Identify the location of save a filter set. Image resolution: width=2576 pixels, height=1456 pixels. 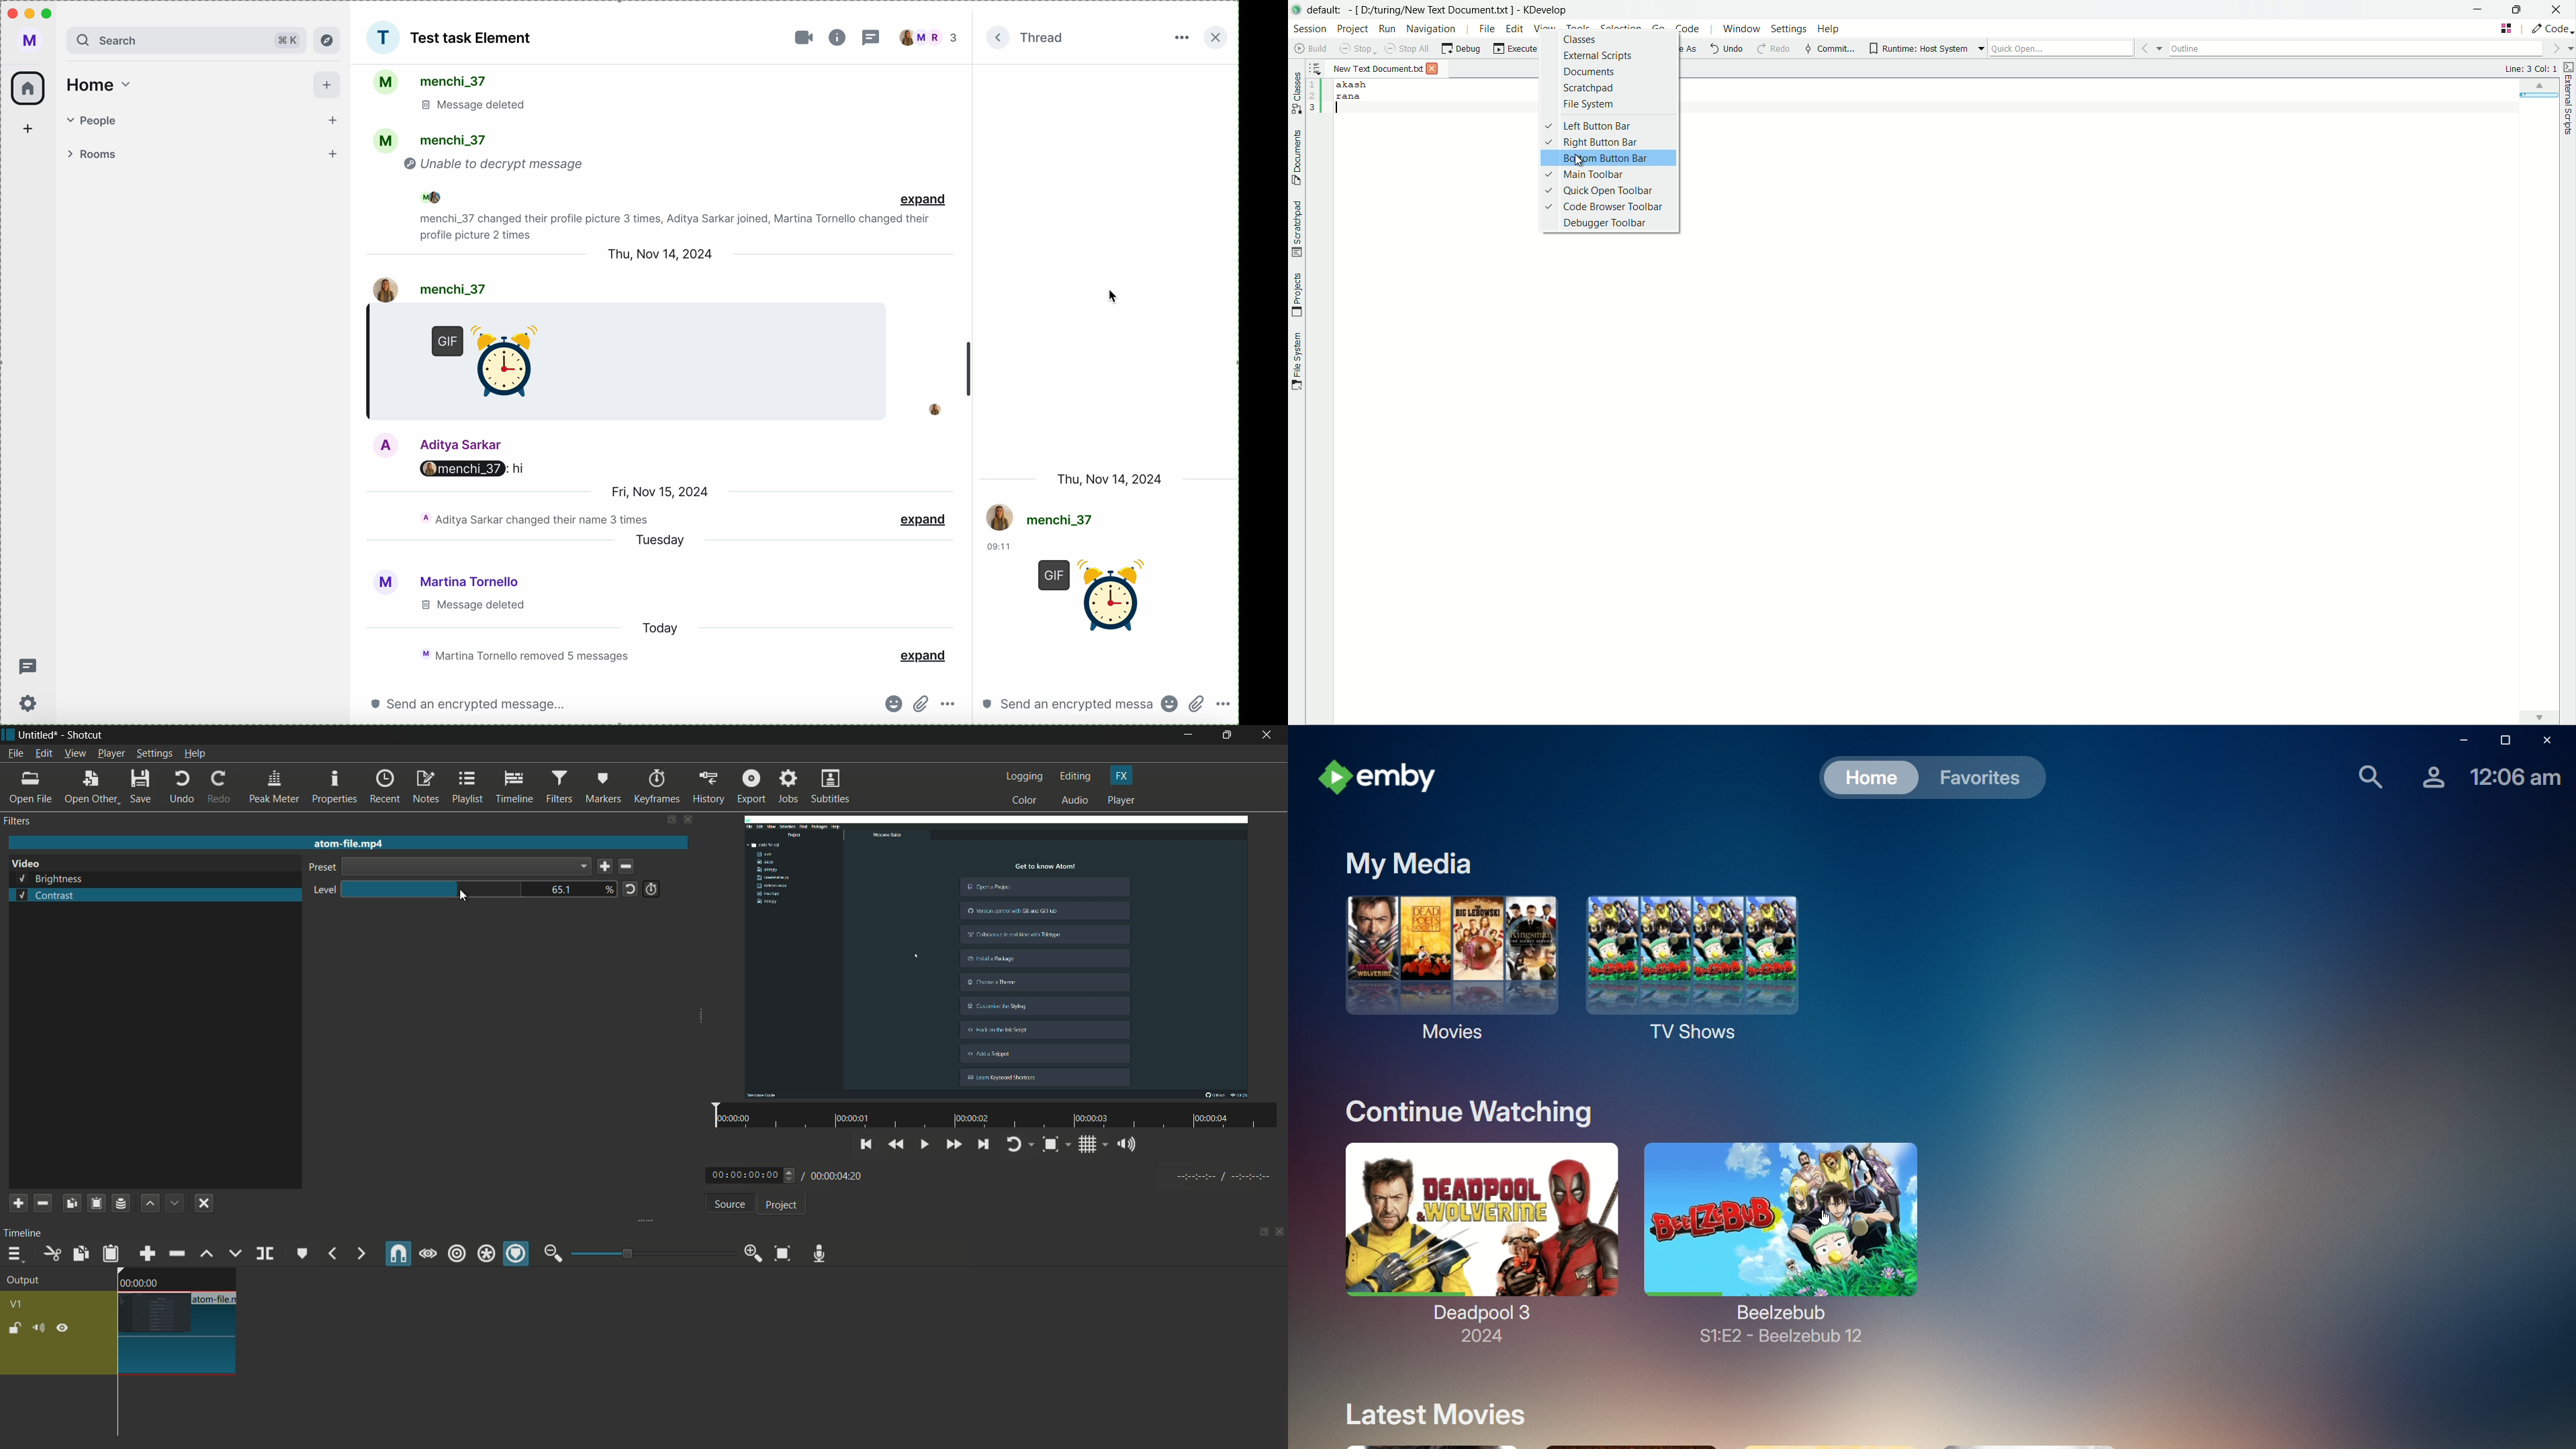
(120, 1205).